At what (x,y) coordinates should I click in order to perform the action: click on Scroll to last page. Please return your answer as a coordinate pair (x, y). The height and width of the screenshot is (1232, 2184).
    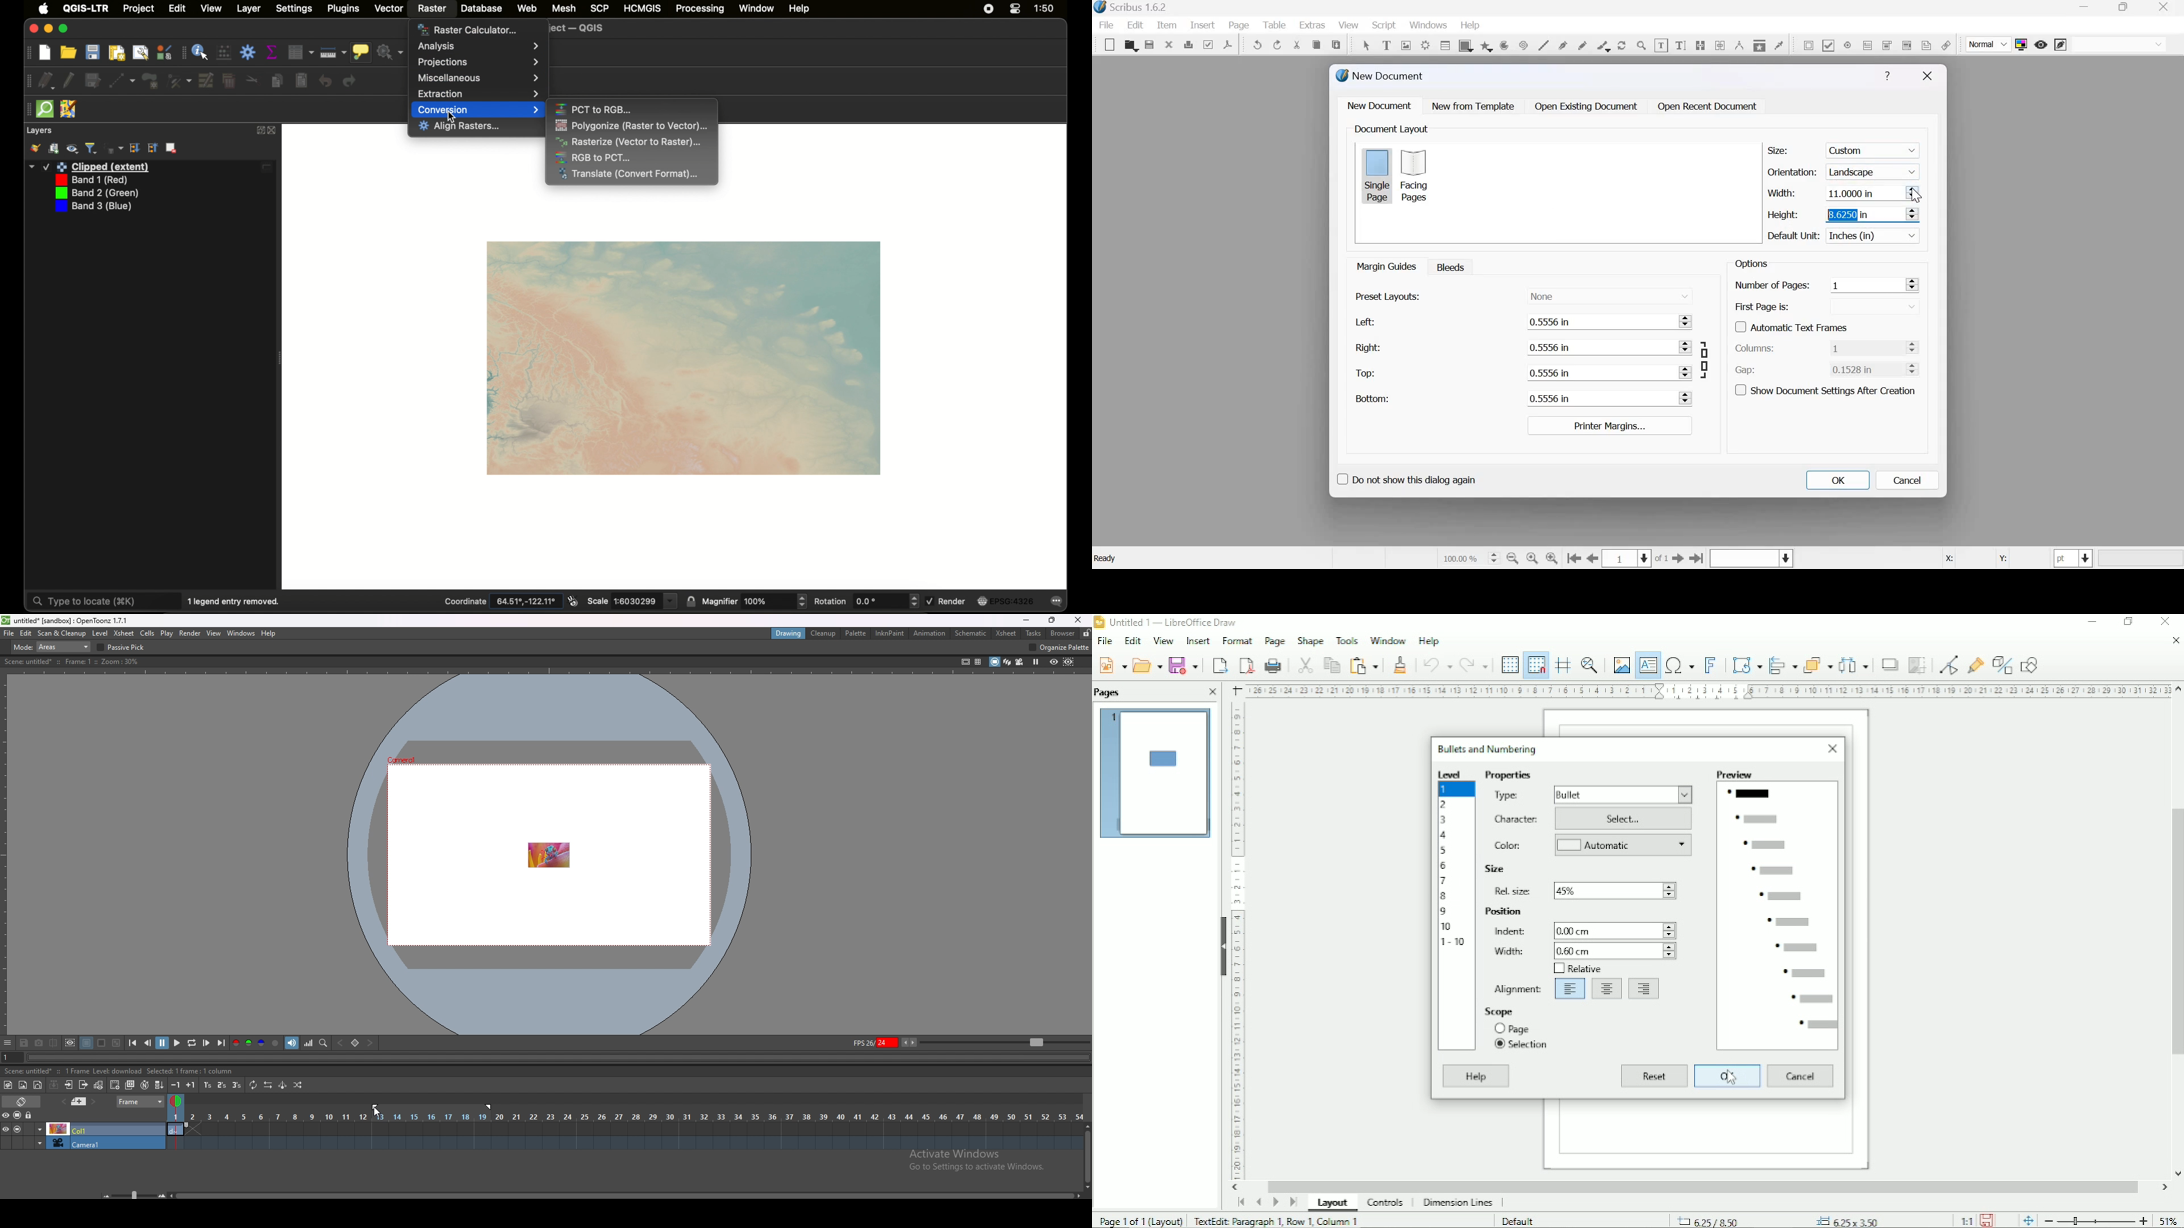
    Looking at the image, I should click on (1293, 1202).